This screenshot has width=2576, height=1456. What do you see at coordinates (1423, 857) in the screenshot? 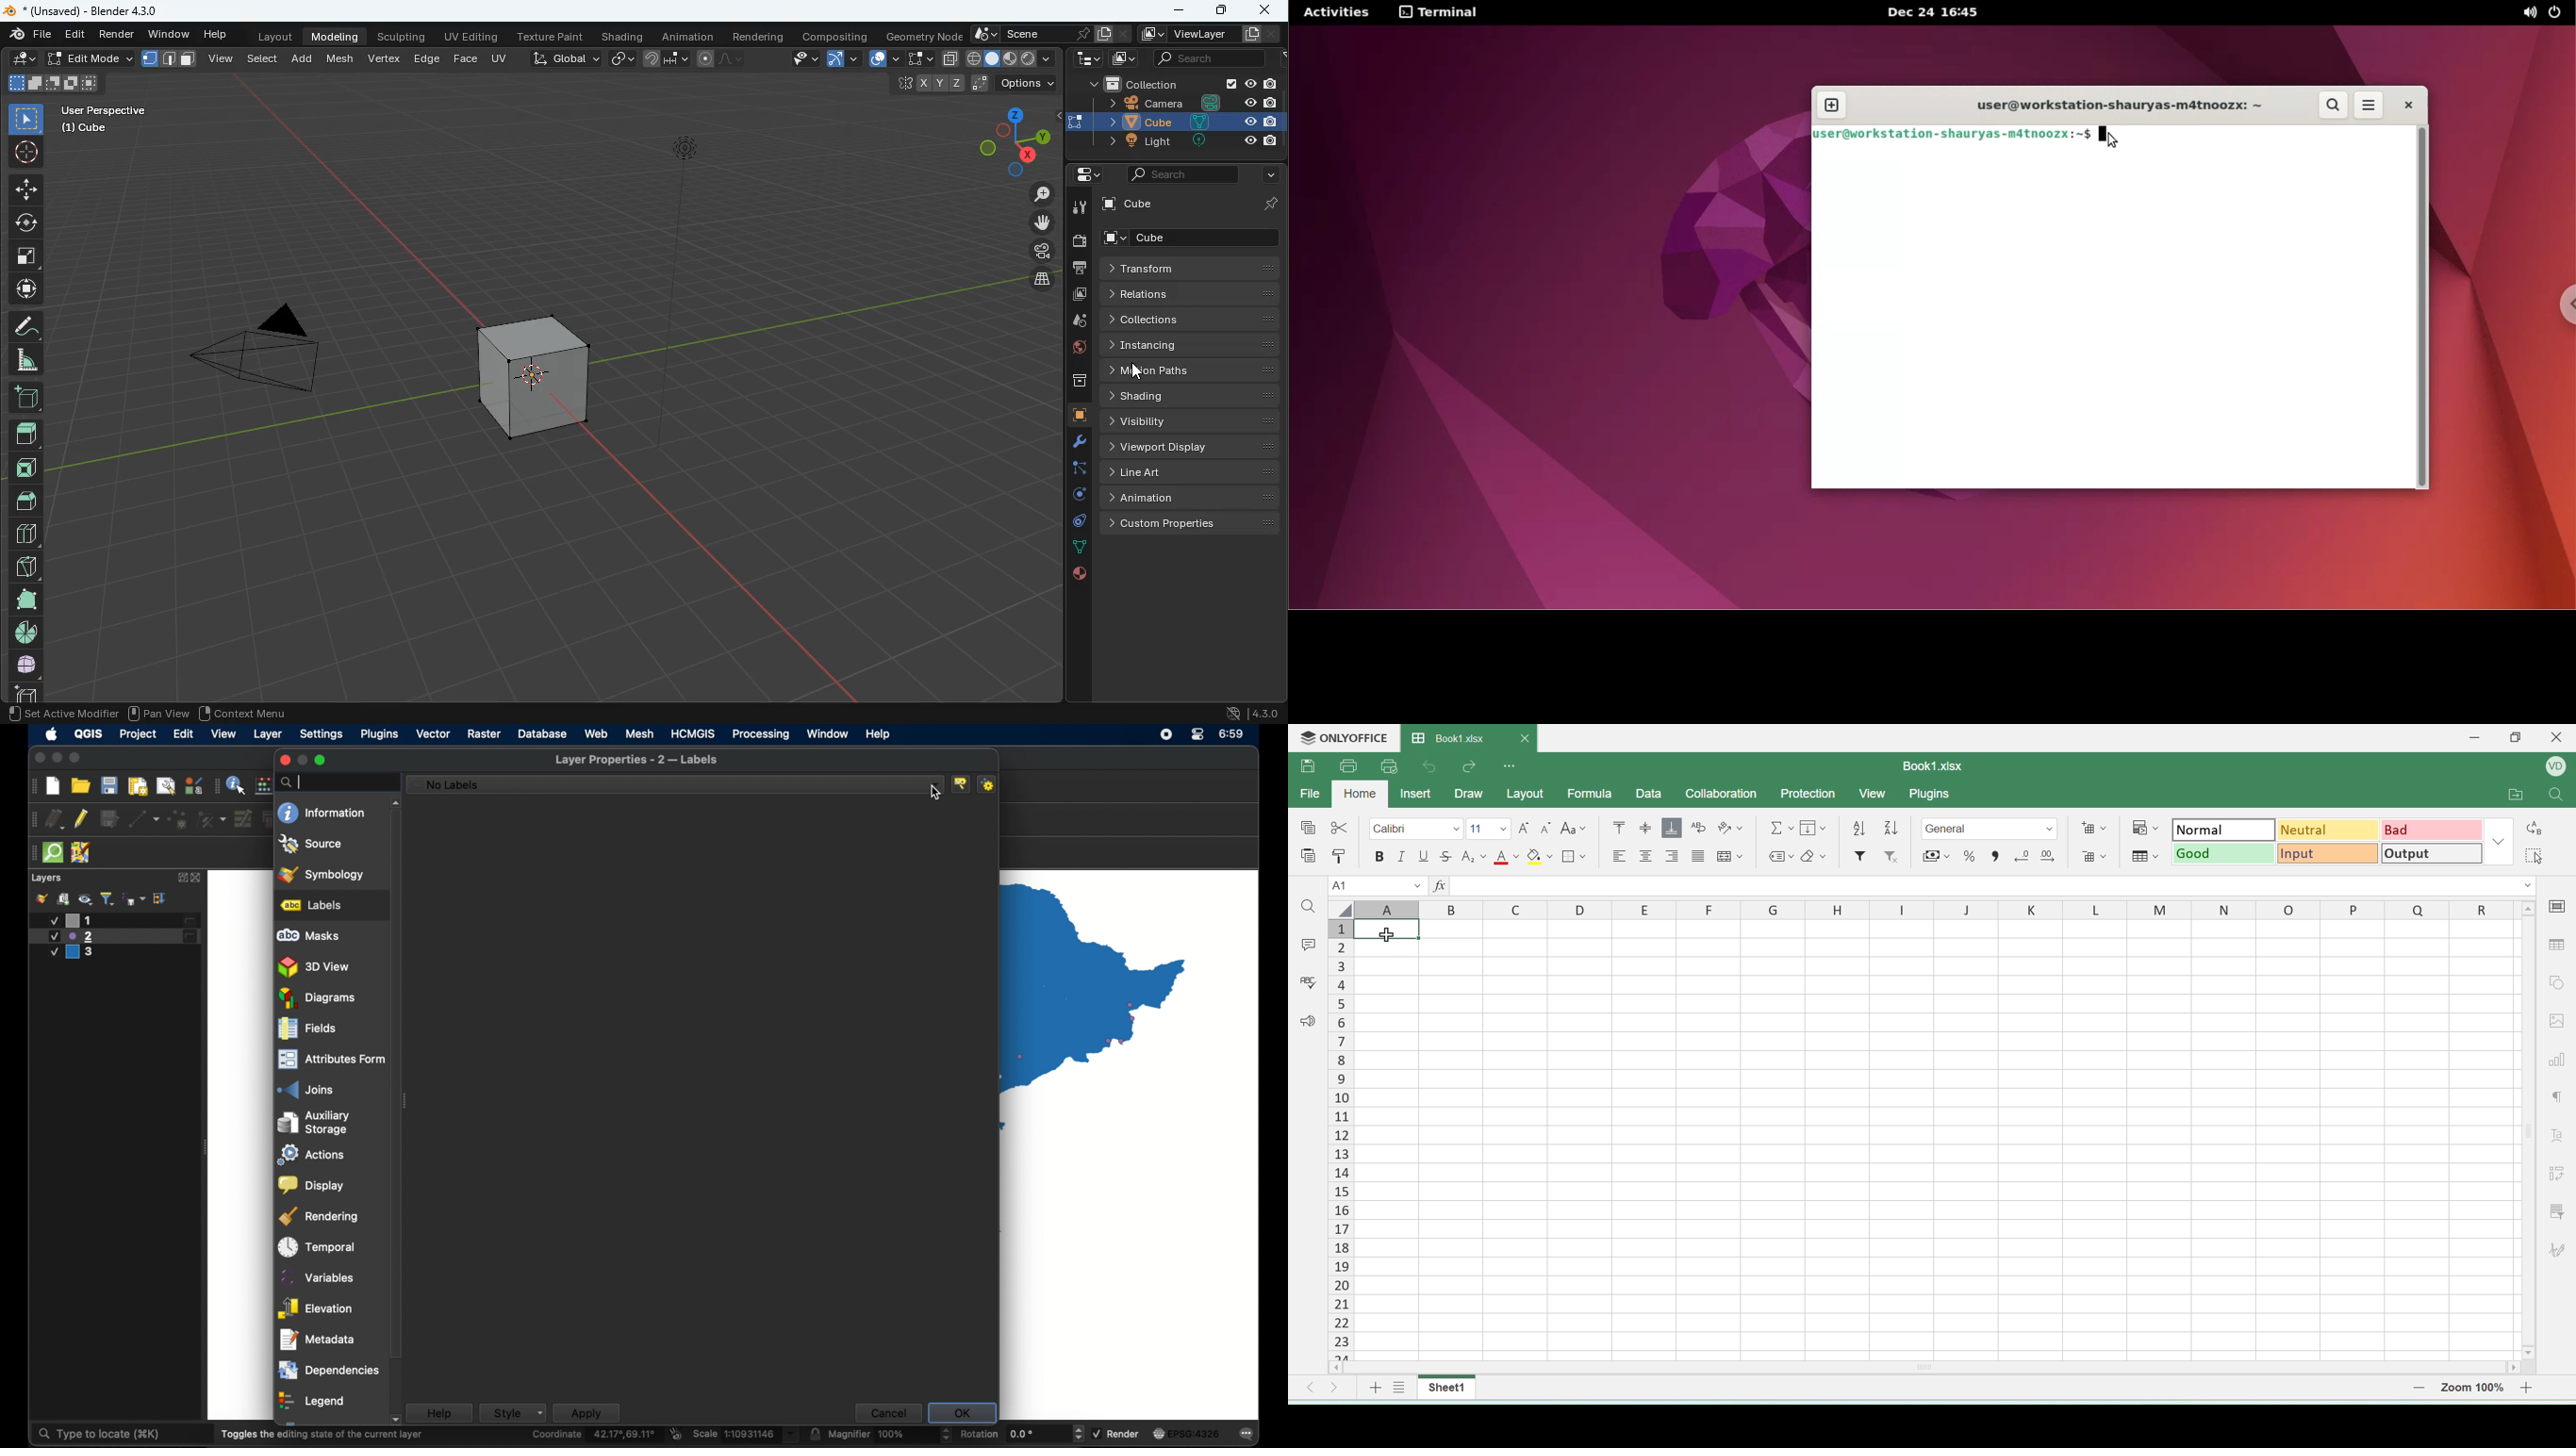
I see `underline` at bounding box center [1423, 857].